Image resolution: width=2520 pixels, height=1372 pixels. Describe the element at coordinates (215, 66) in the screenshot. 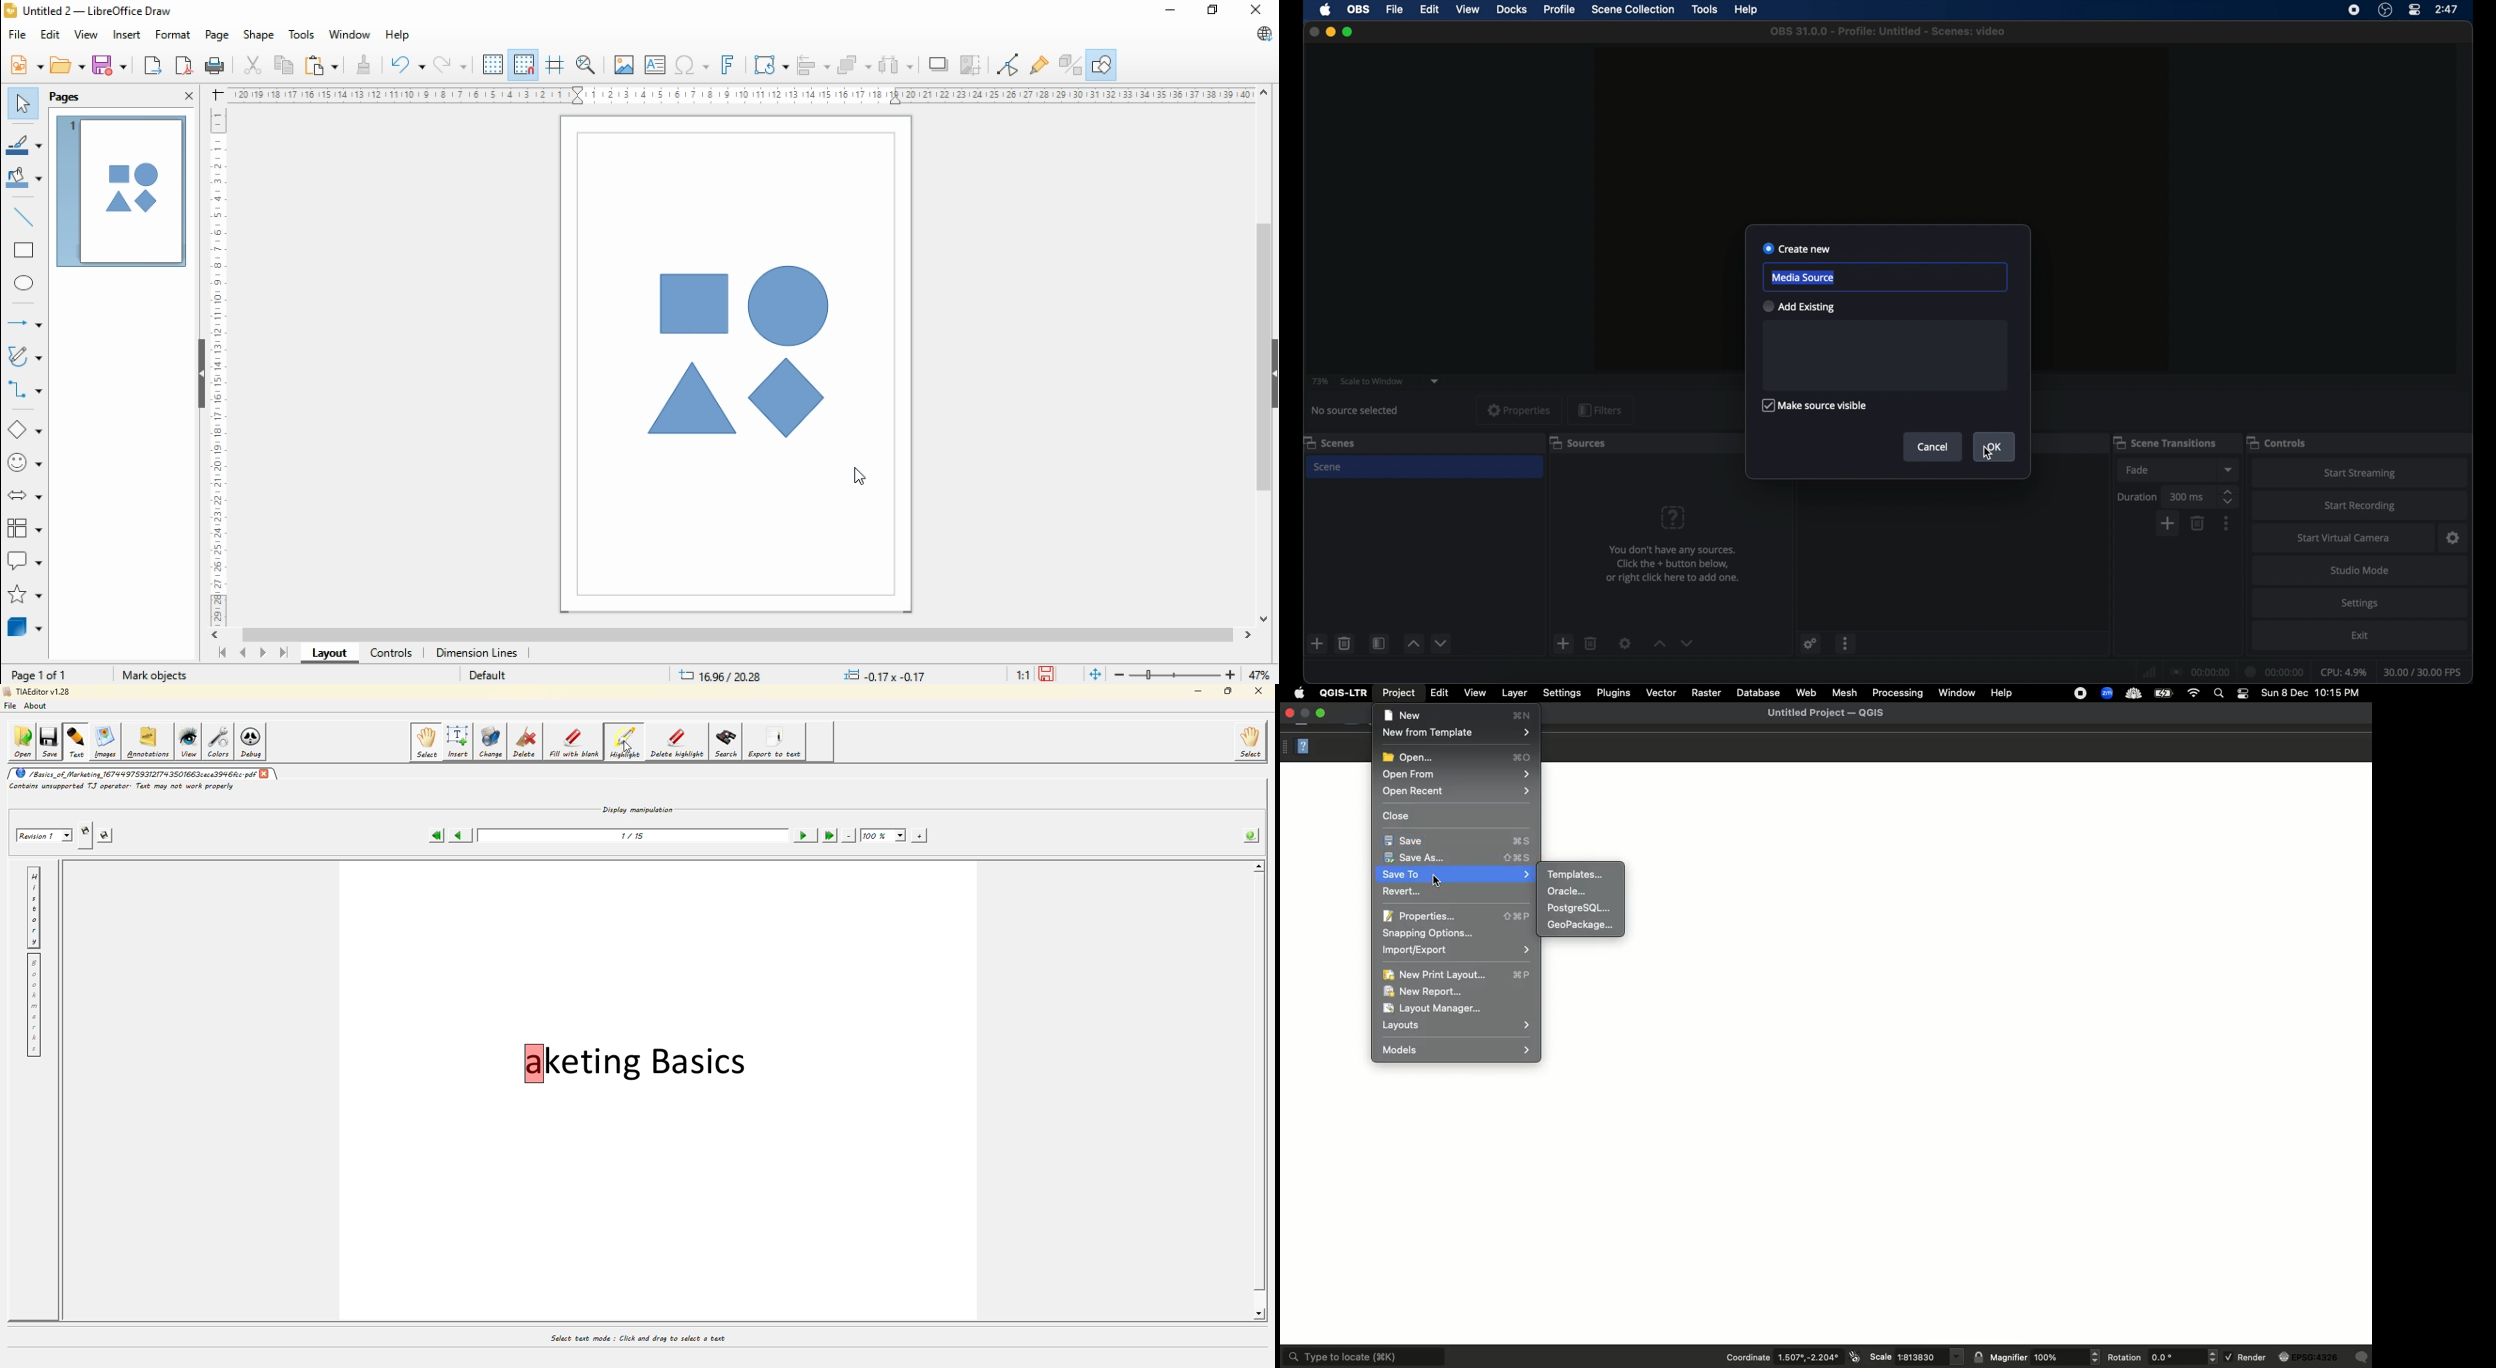

I see `print` at that location.